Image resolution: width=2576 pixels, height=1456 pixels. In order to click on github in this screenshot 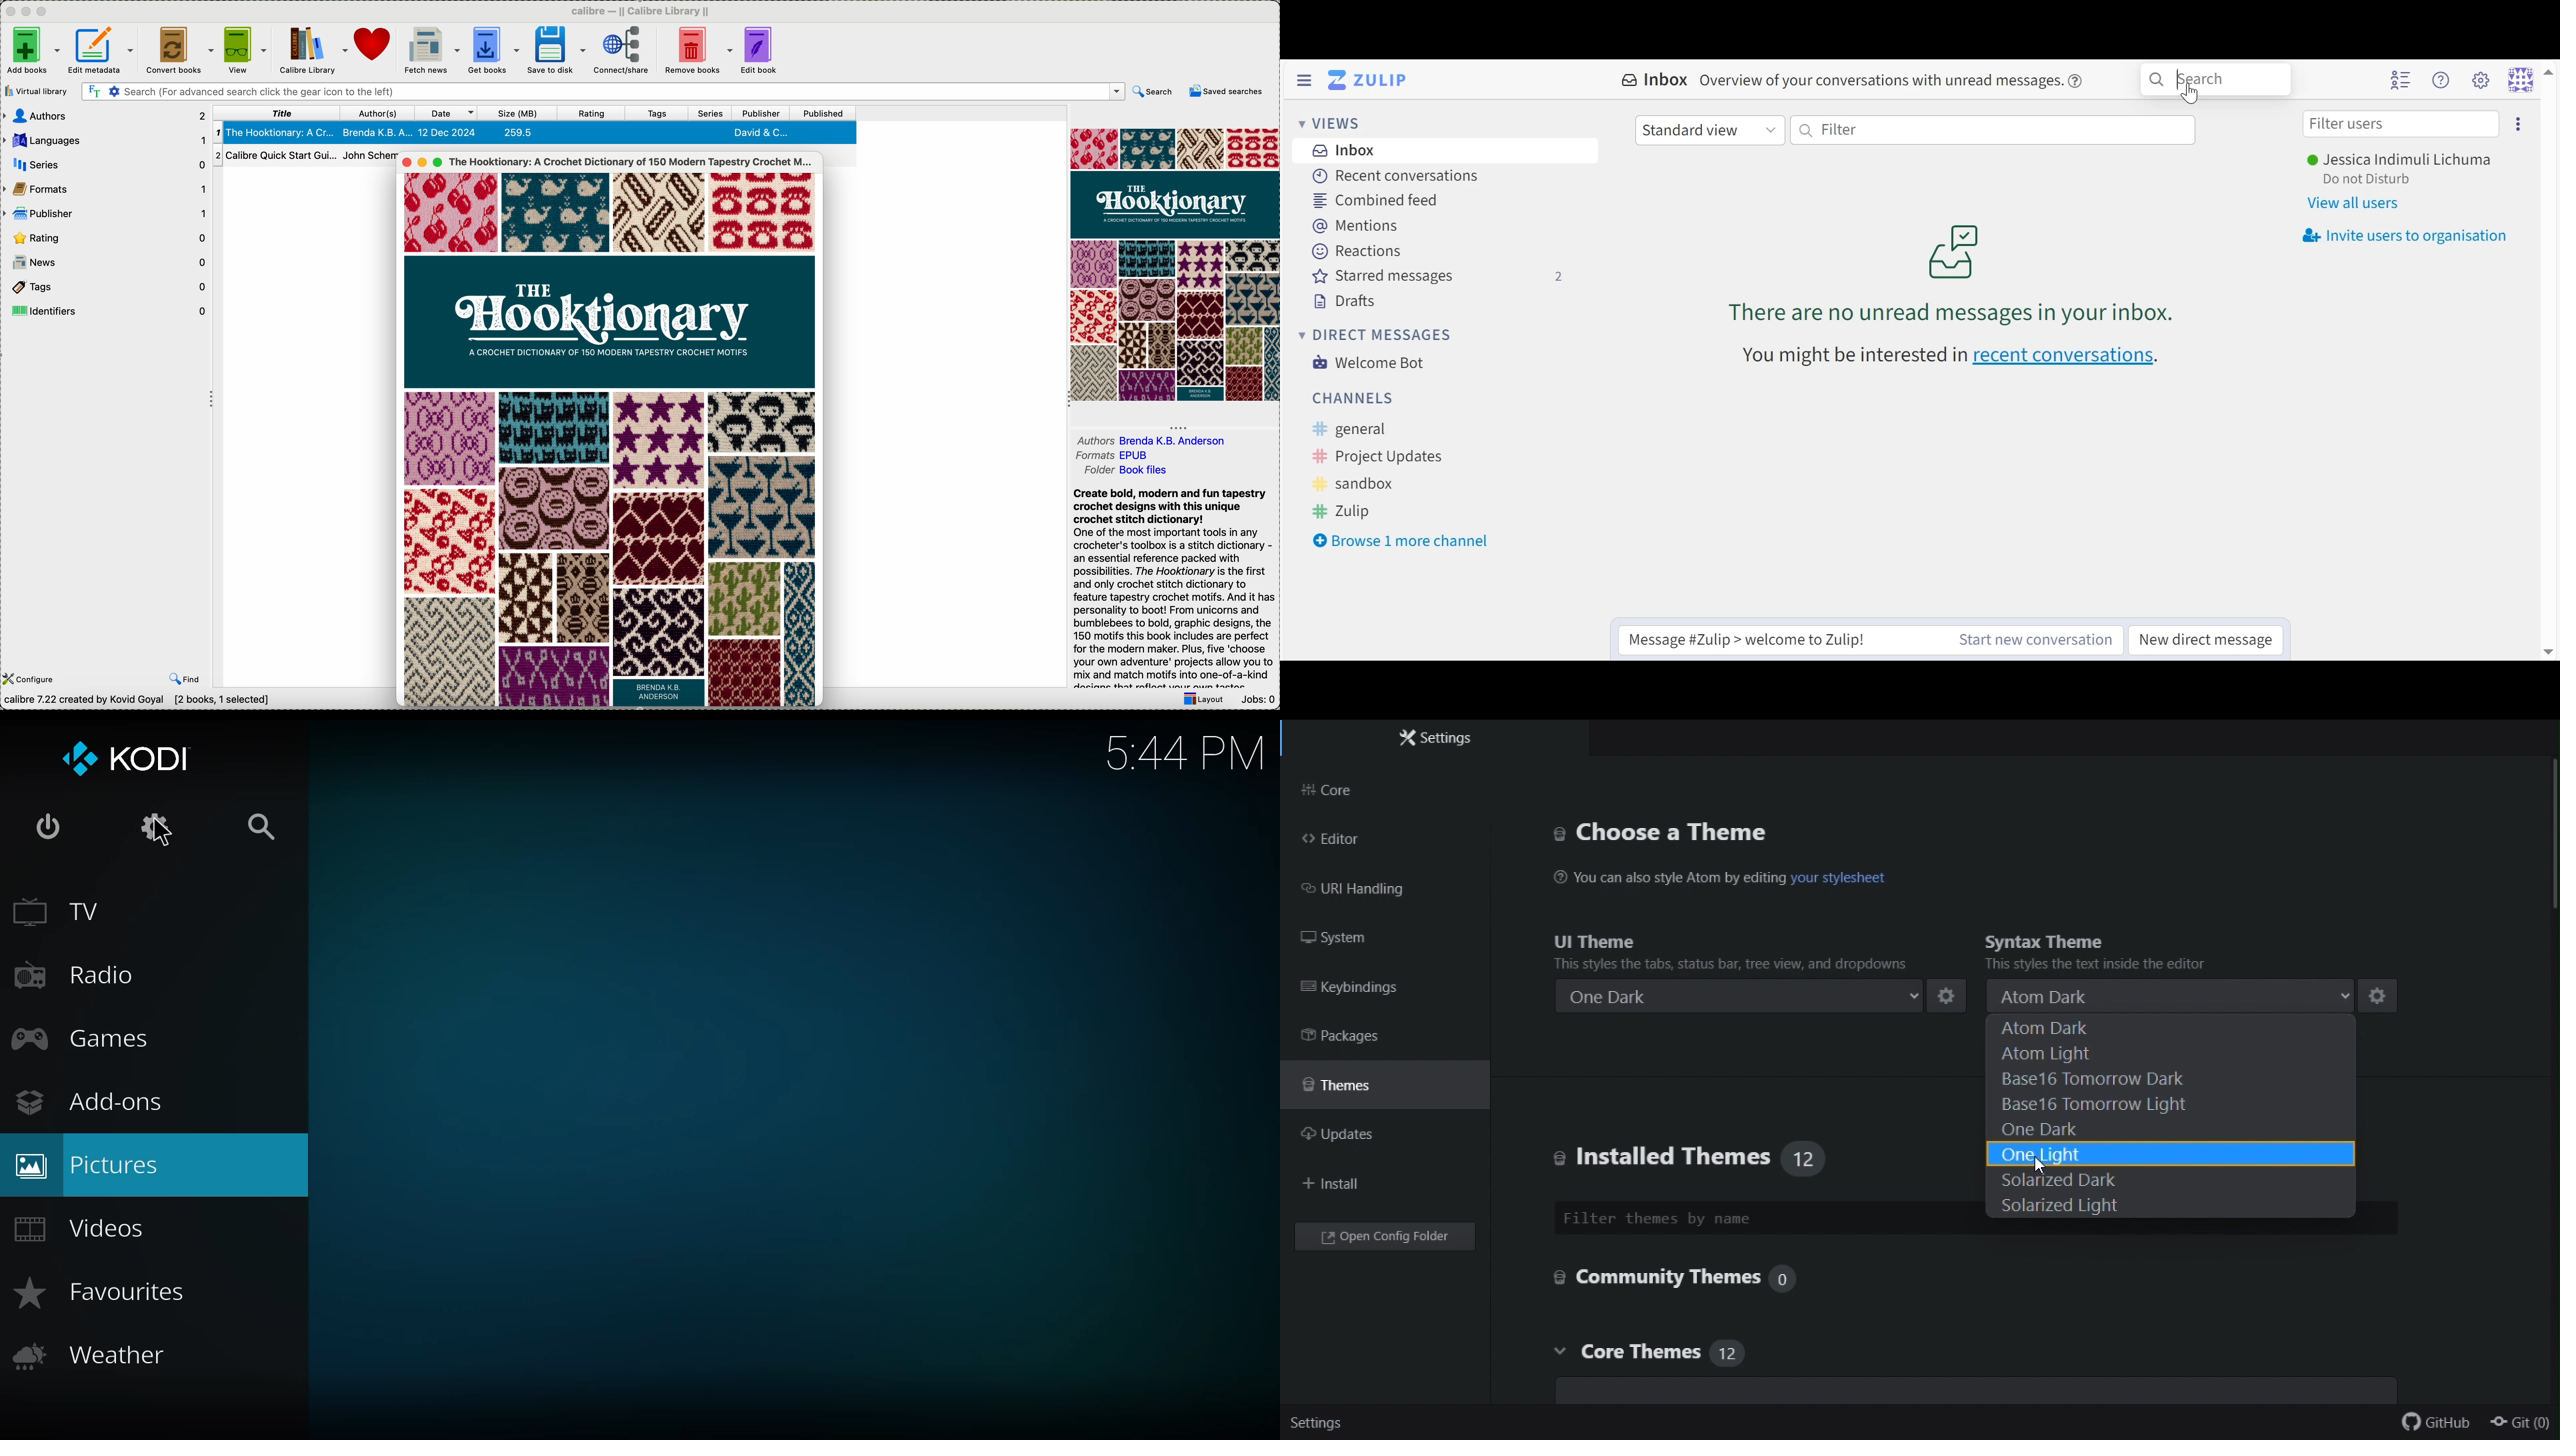, I will do `click(2431, 1421)`.